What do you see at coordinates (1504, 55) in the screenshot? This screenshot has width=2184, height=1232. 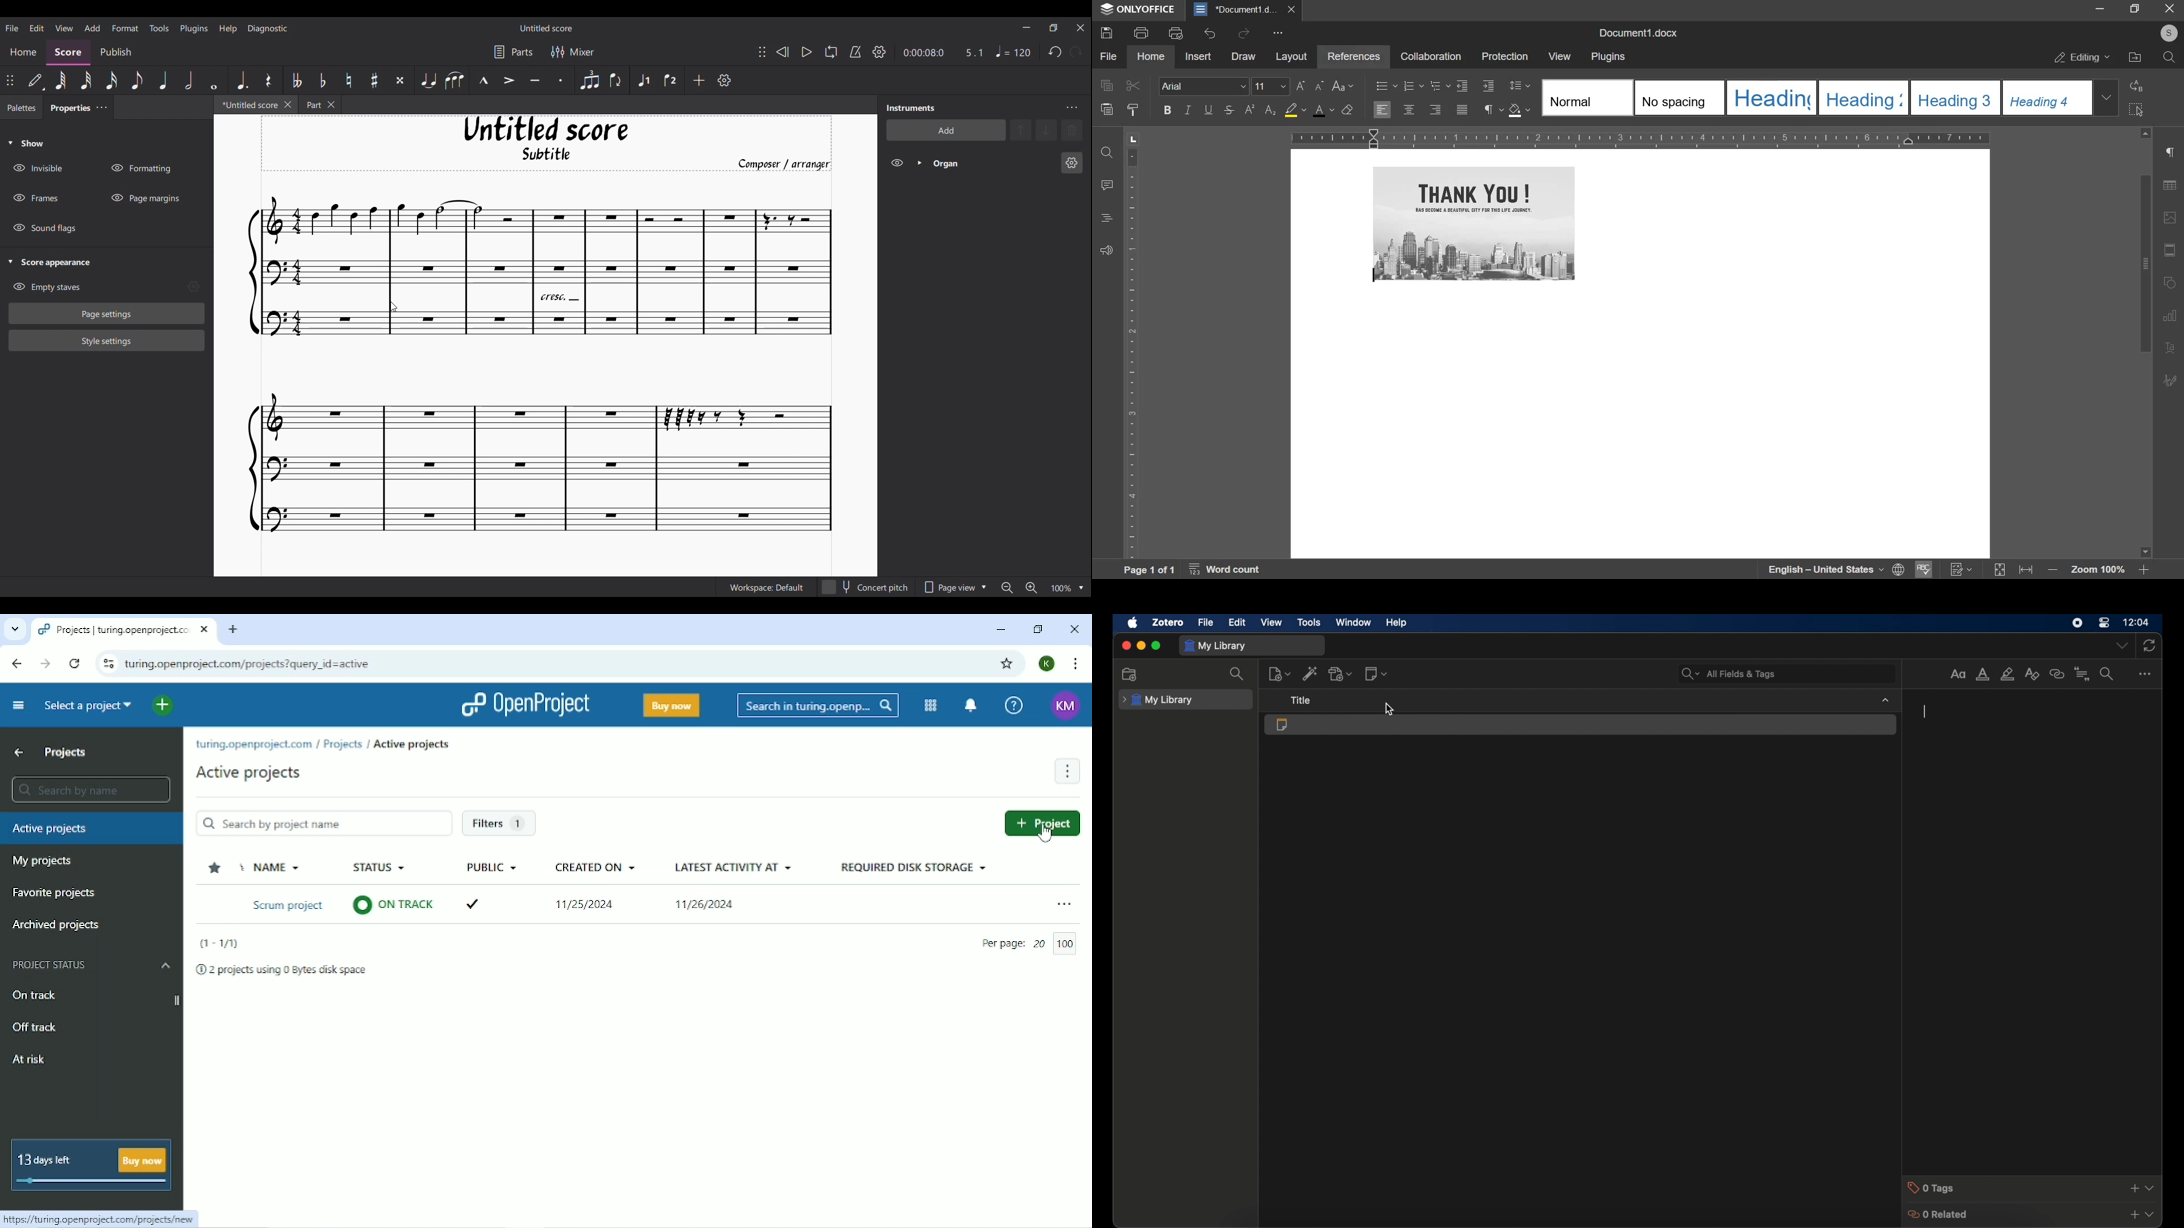 I see `protection` at bounding box center [1504, 55].